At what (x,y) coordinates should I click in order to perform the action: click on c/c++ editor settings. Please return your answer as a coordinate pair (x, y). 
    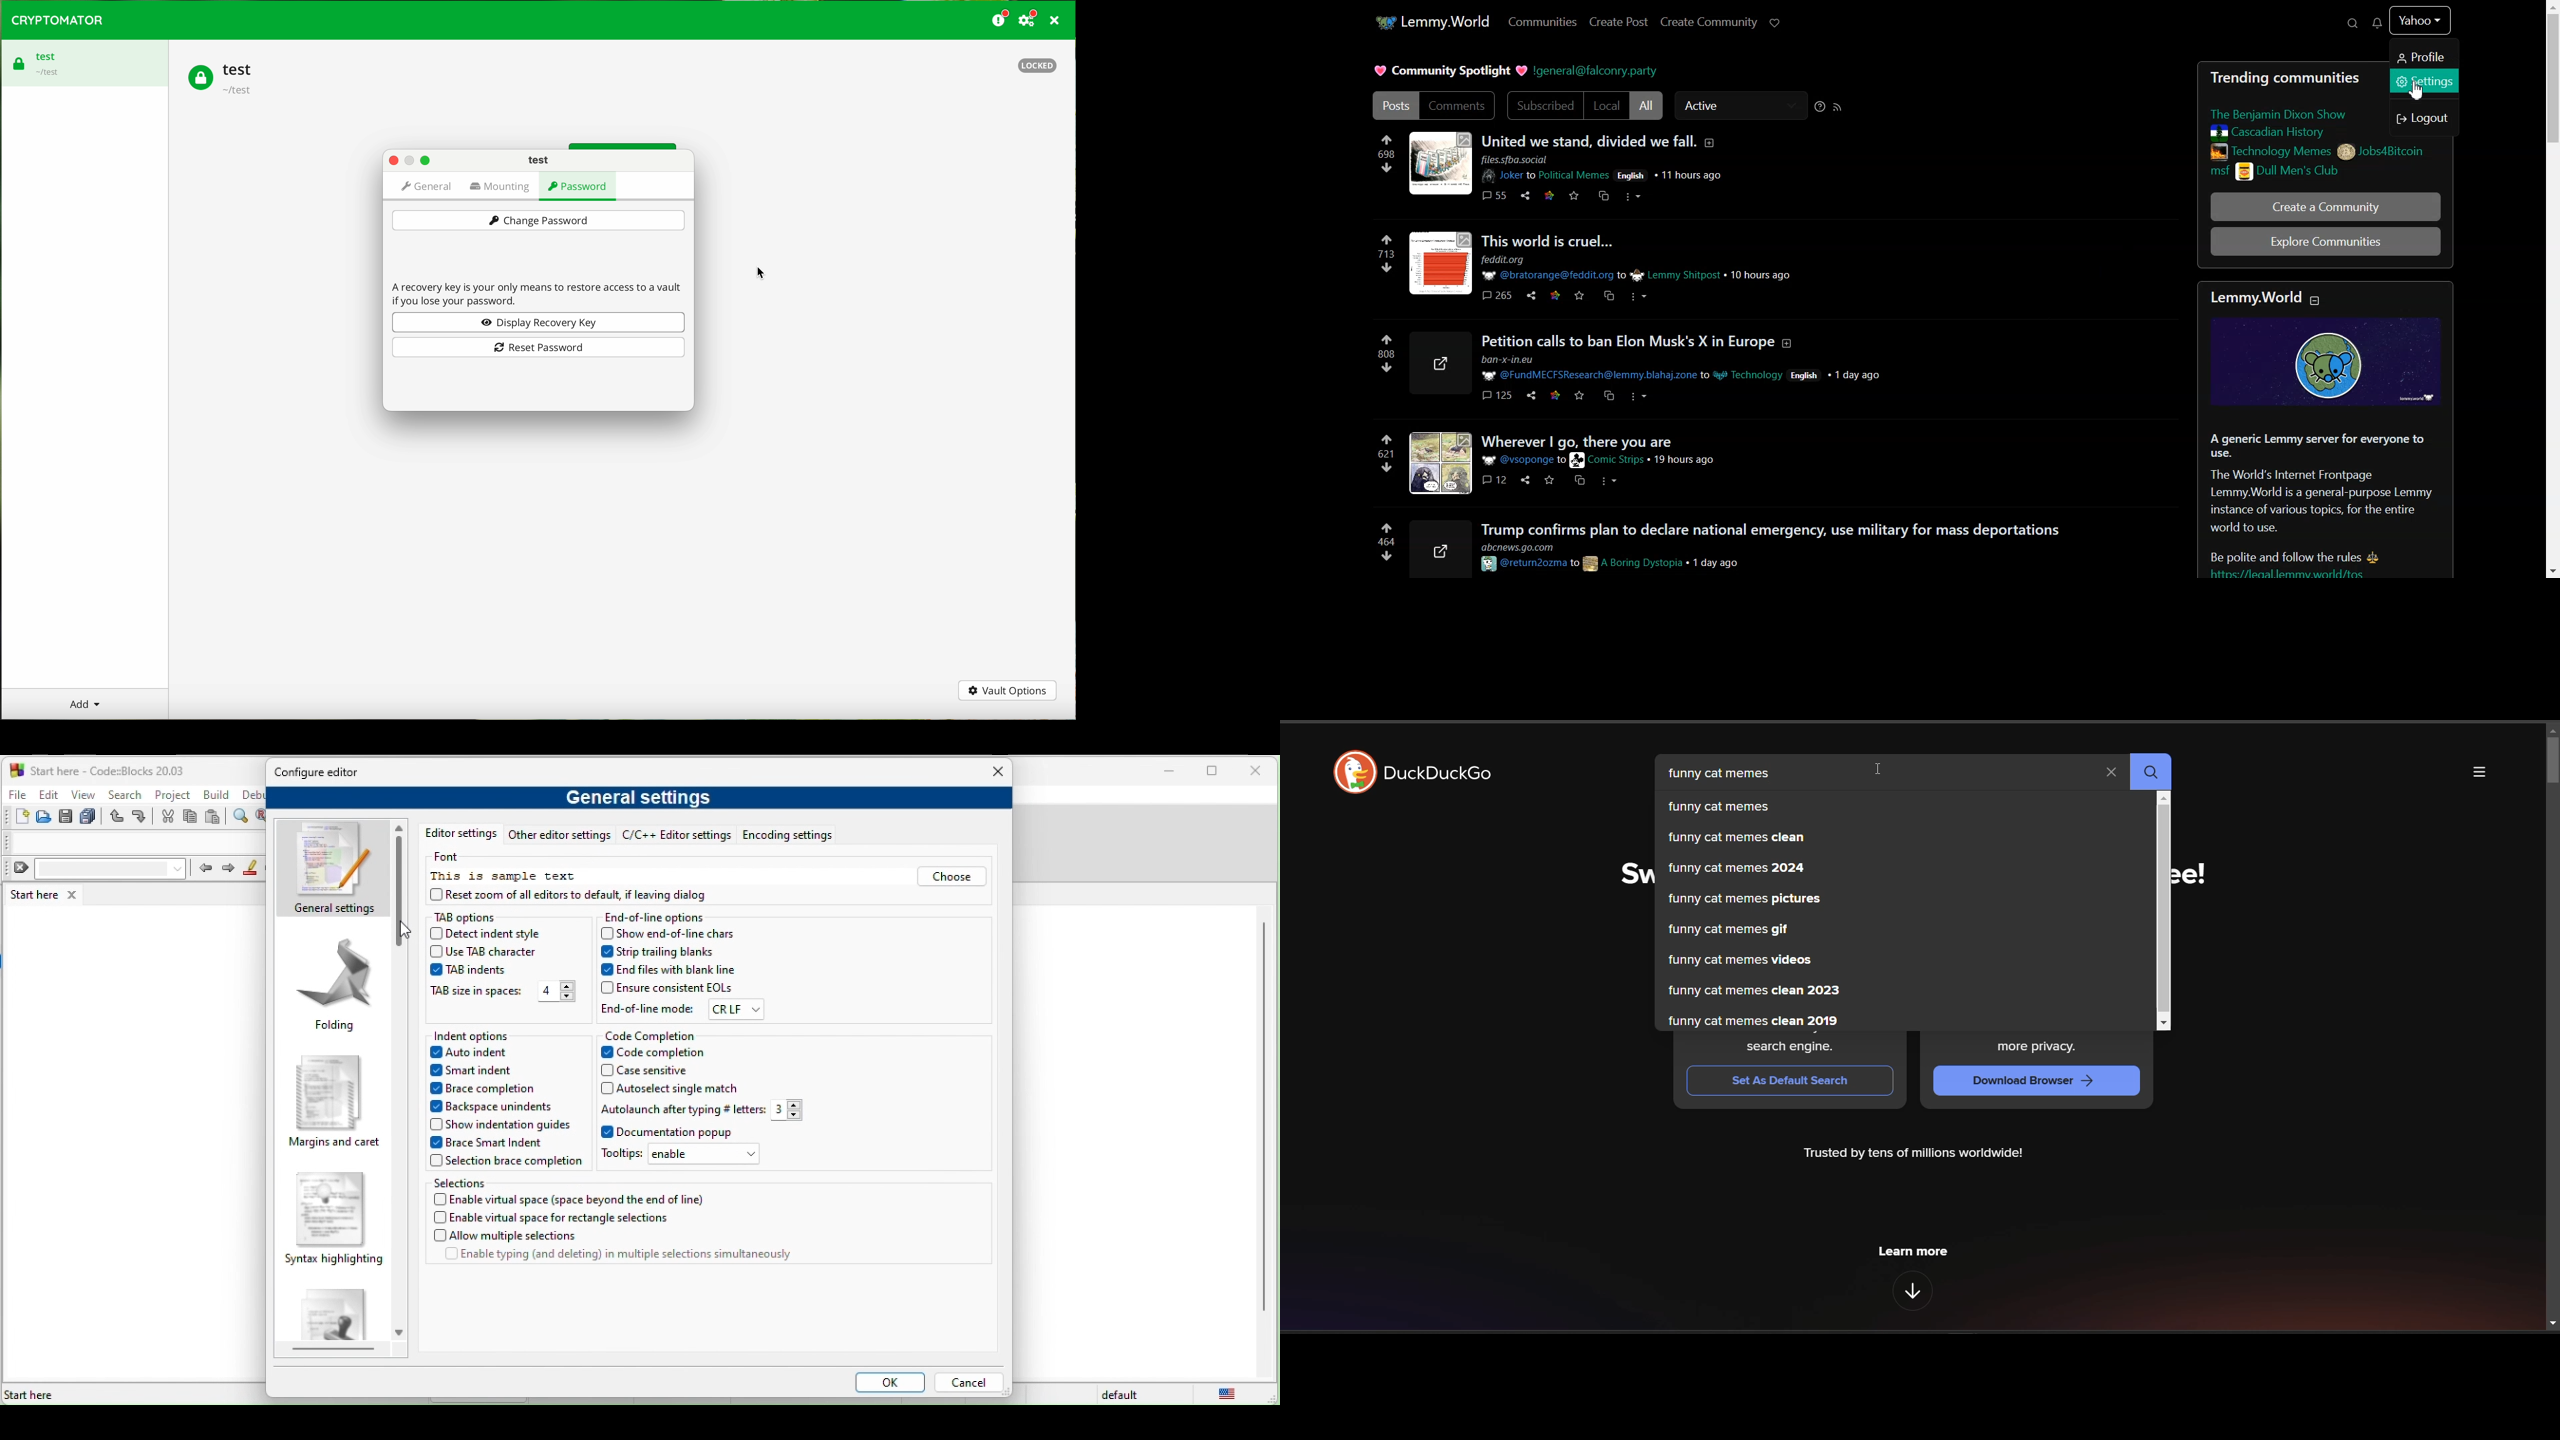
    Looking at the image, I should click on (676, 837).